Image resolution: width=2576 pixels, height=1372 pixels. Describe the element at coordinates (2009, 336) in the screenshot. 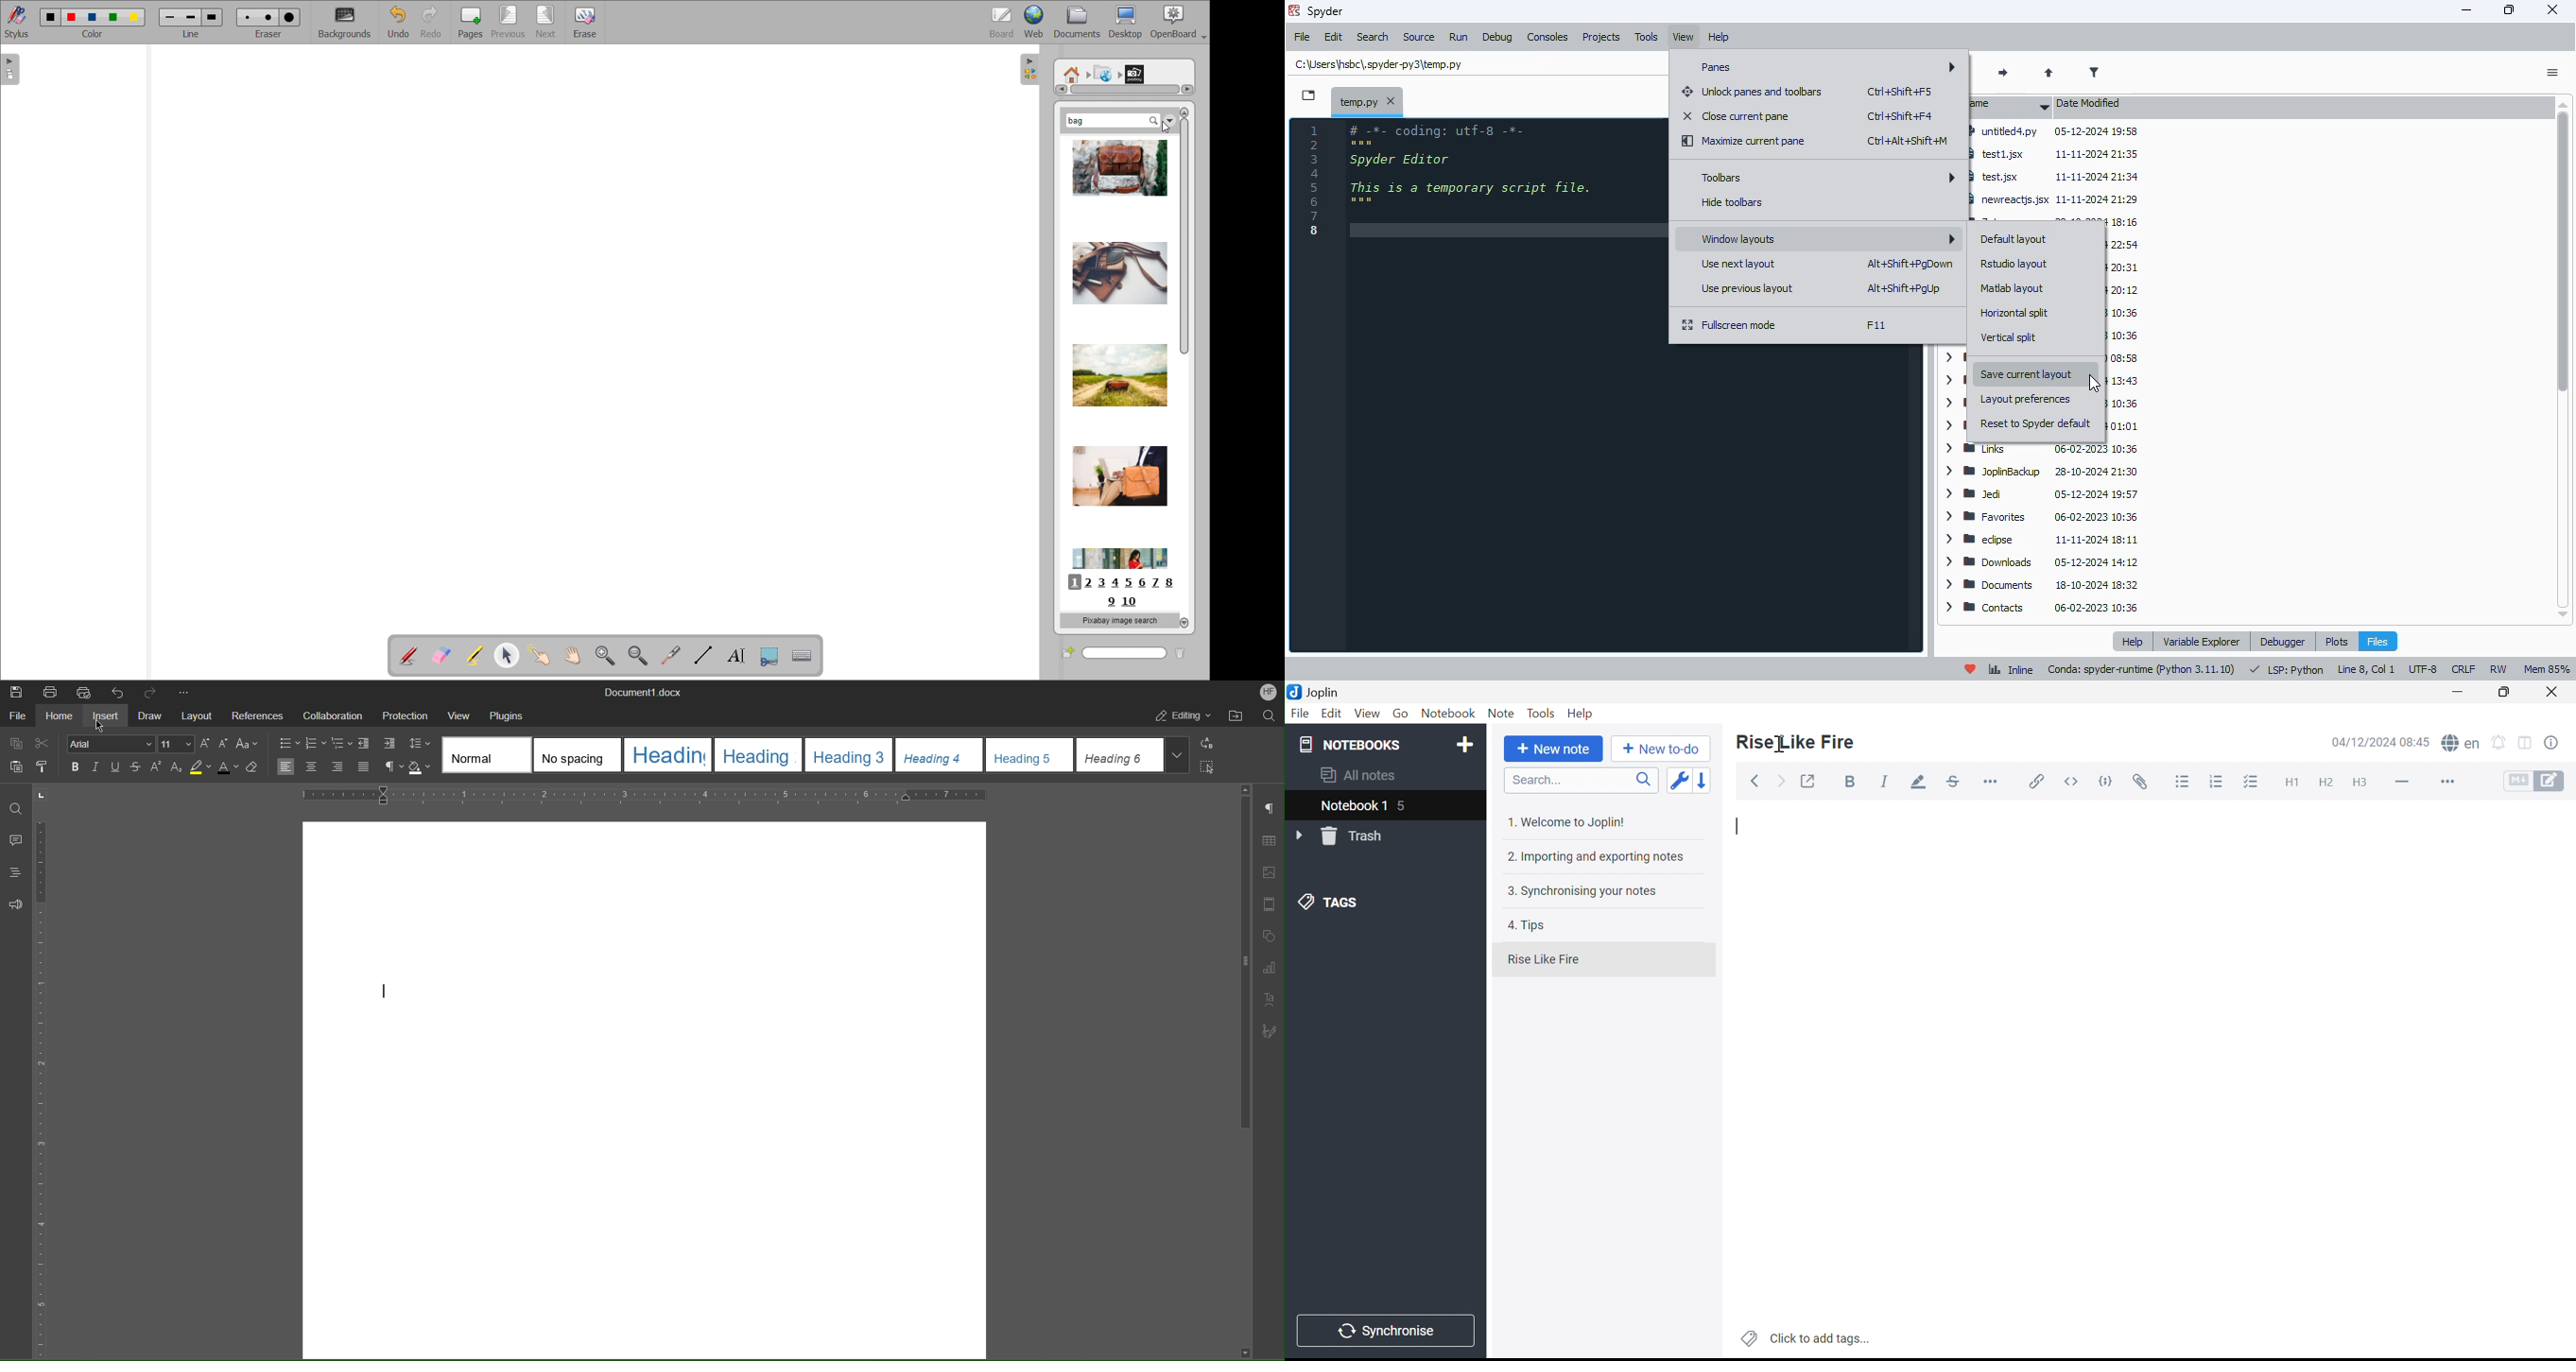

I see `vertical split` at that location.